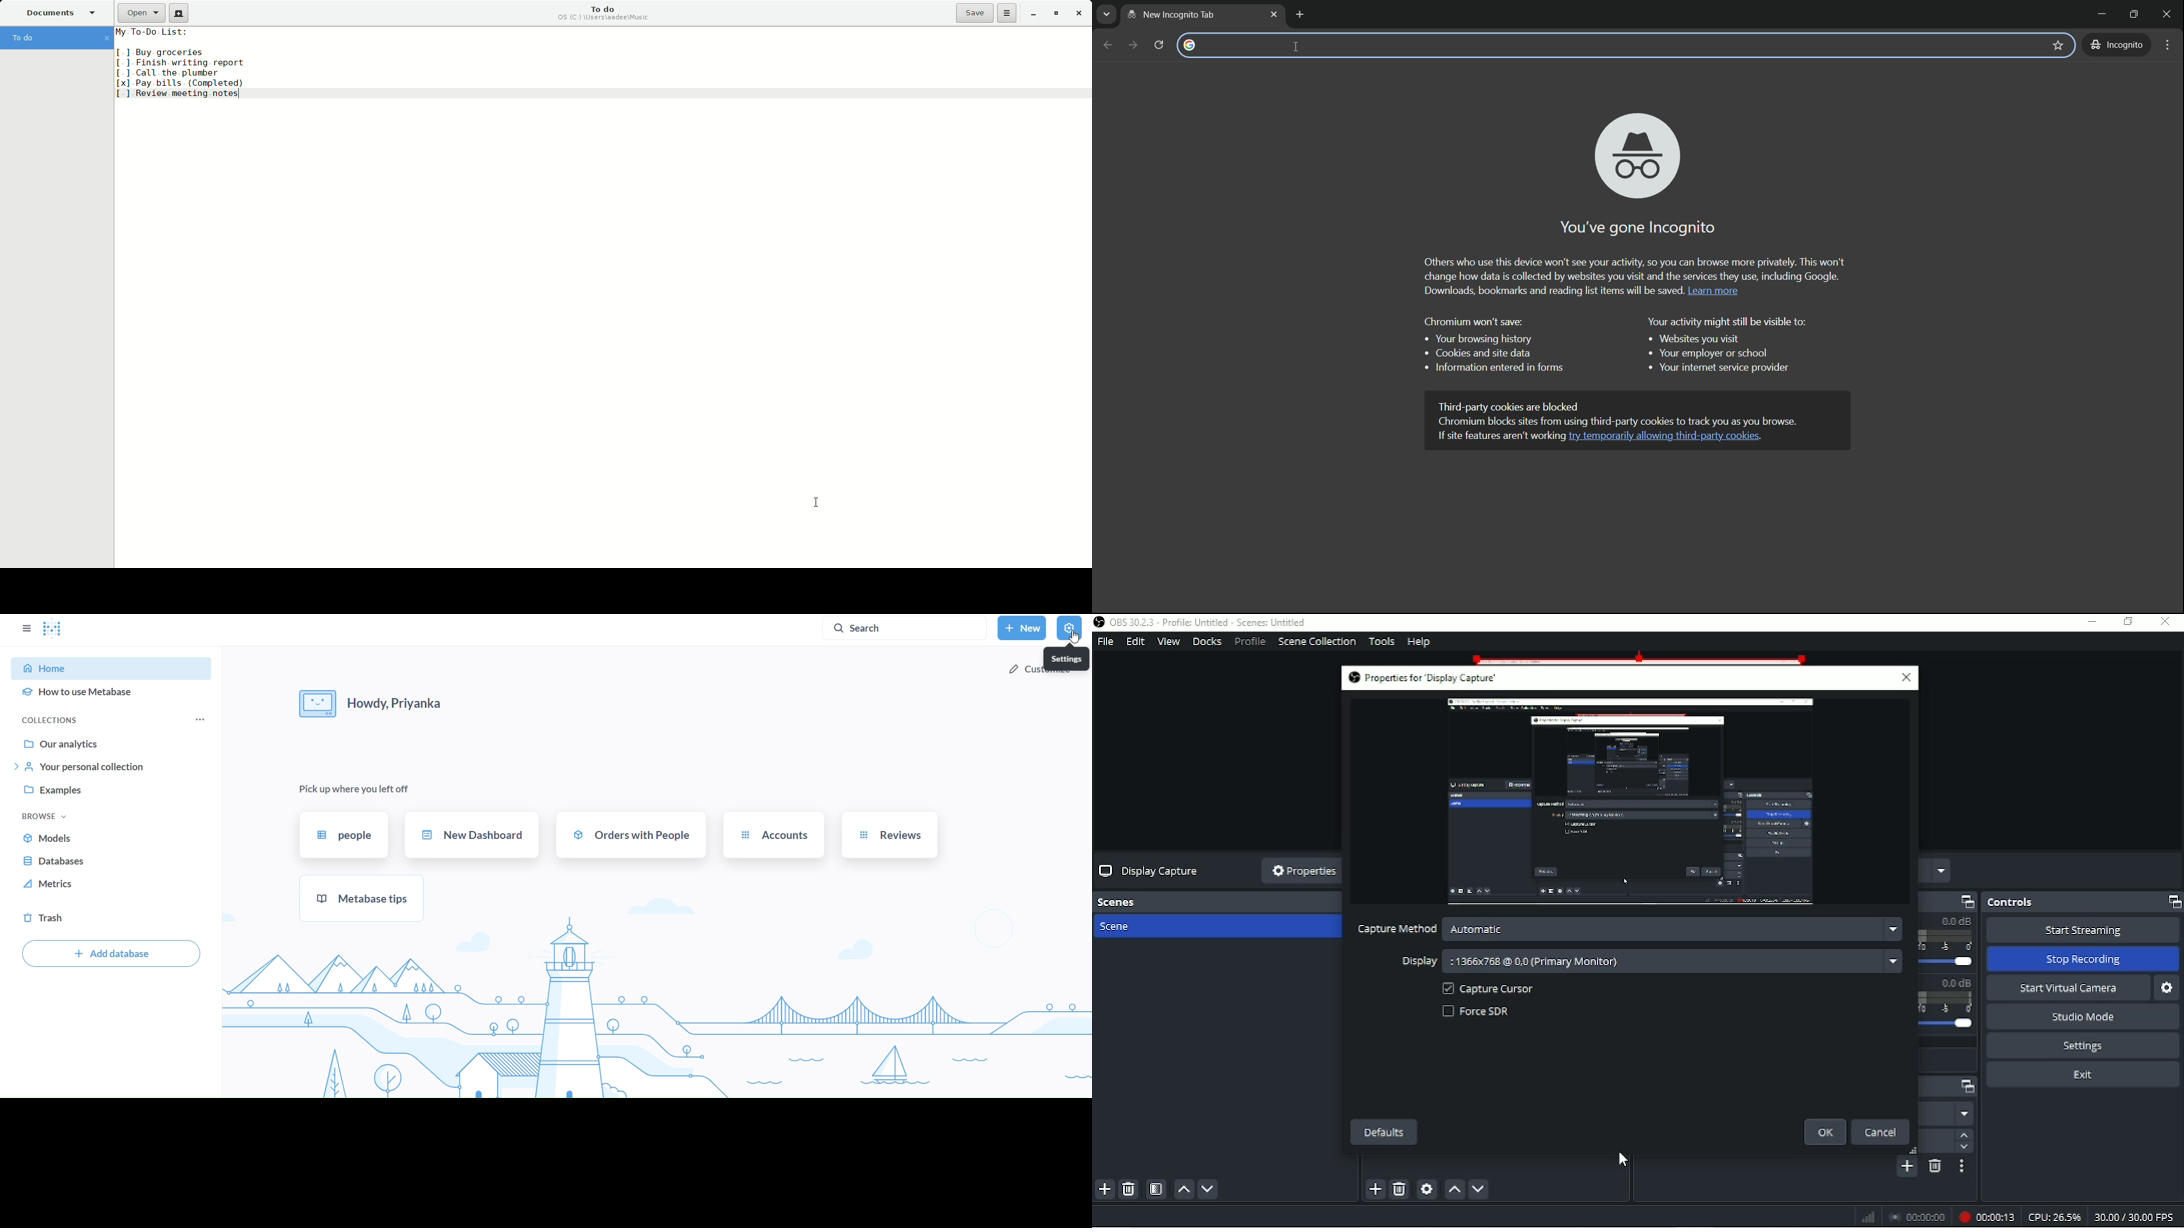 This screenshot has width=2184, height=1232. Describe the element at coordinates (1119, 927) in the screenshot. I see `Scene` at that location.